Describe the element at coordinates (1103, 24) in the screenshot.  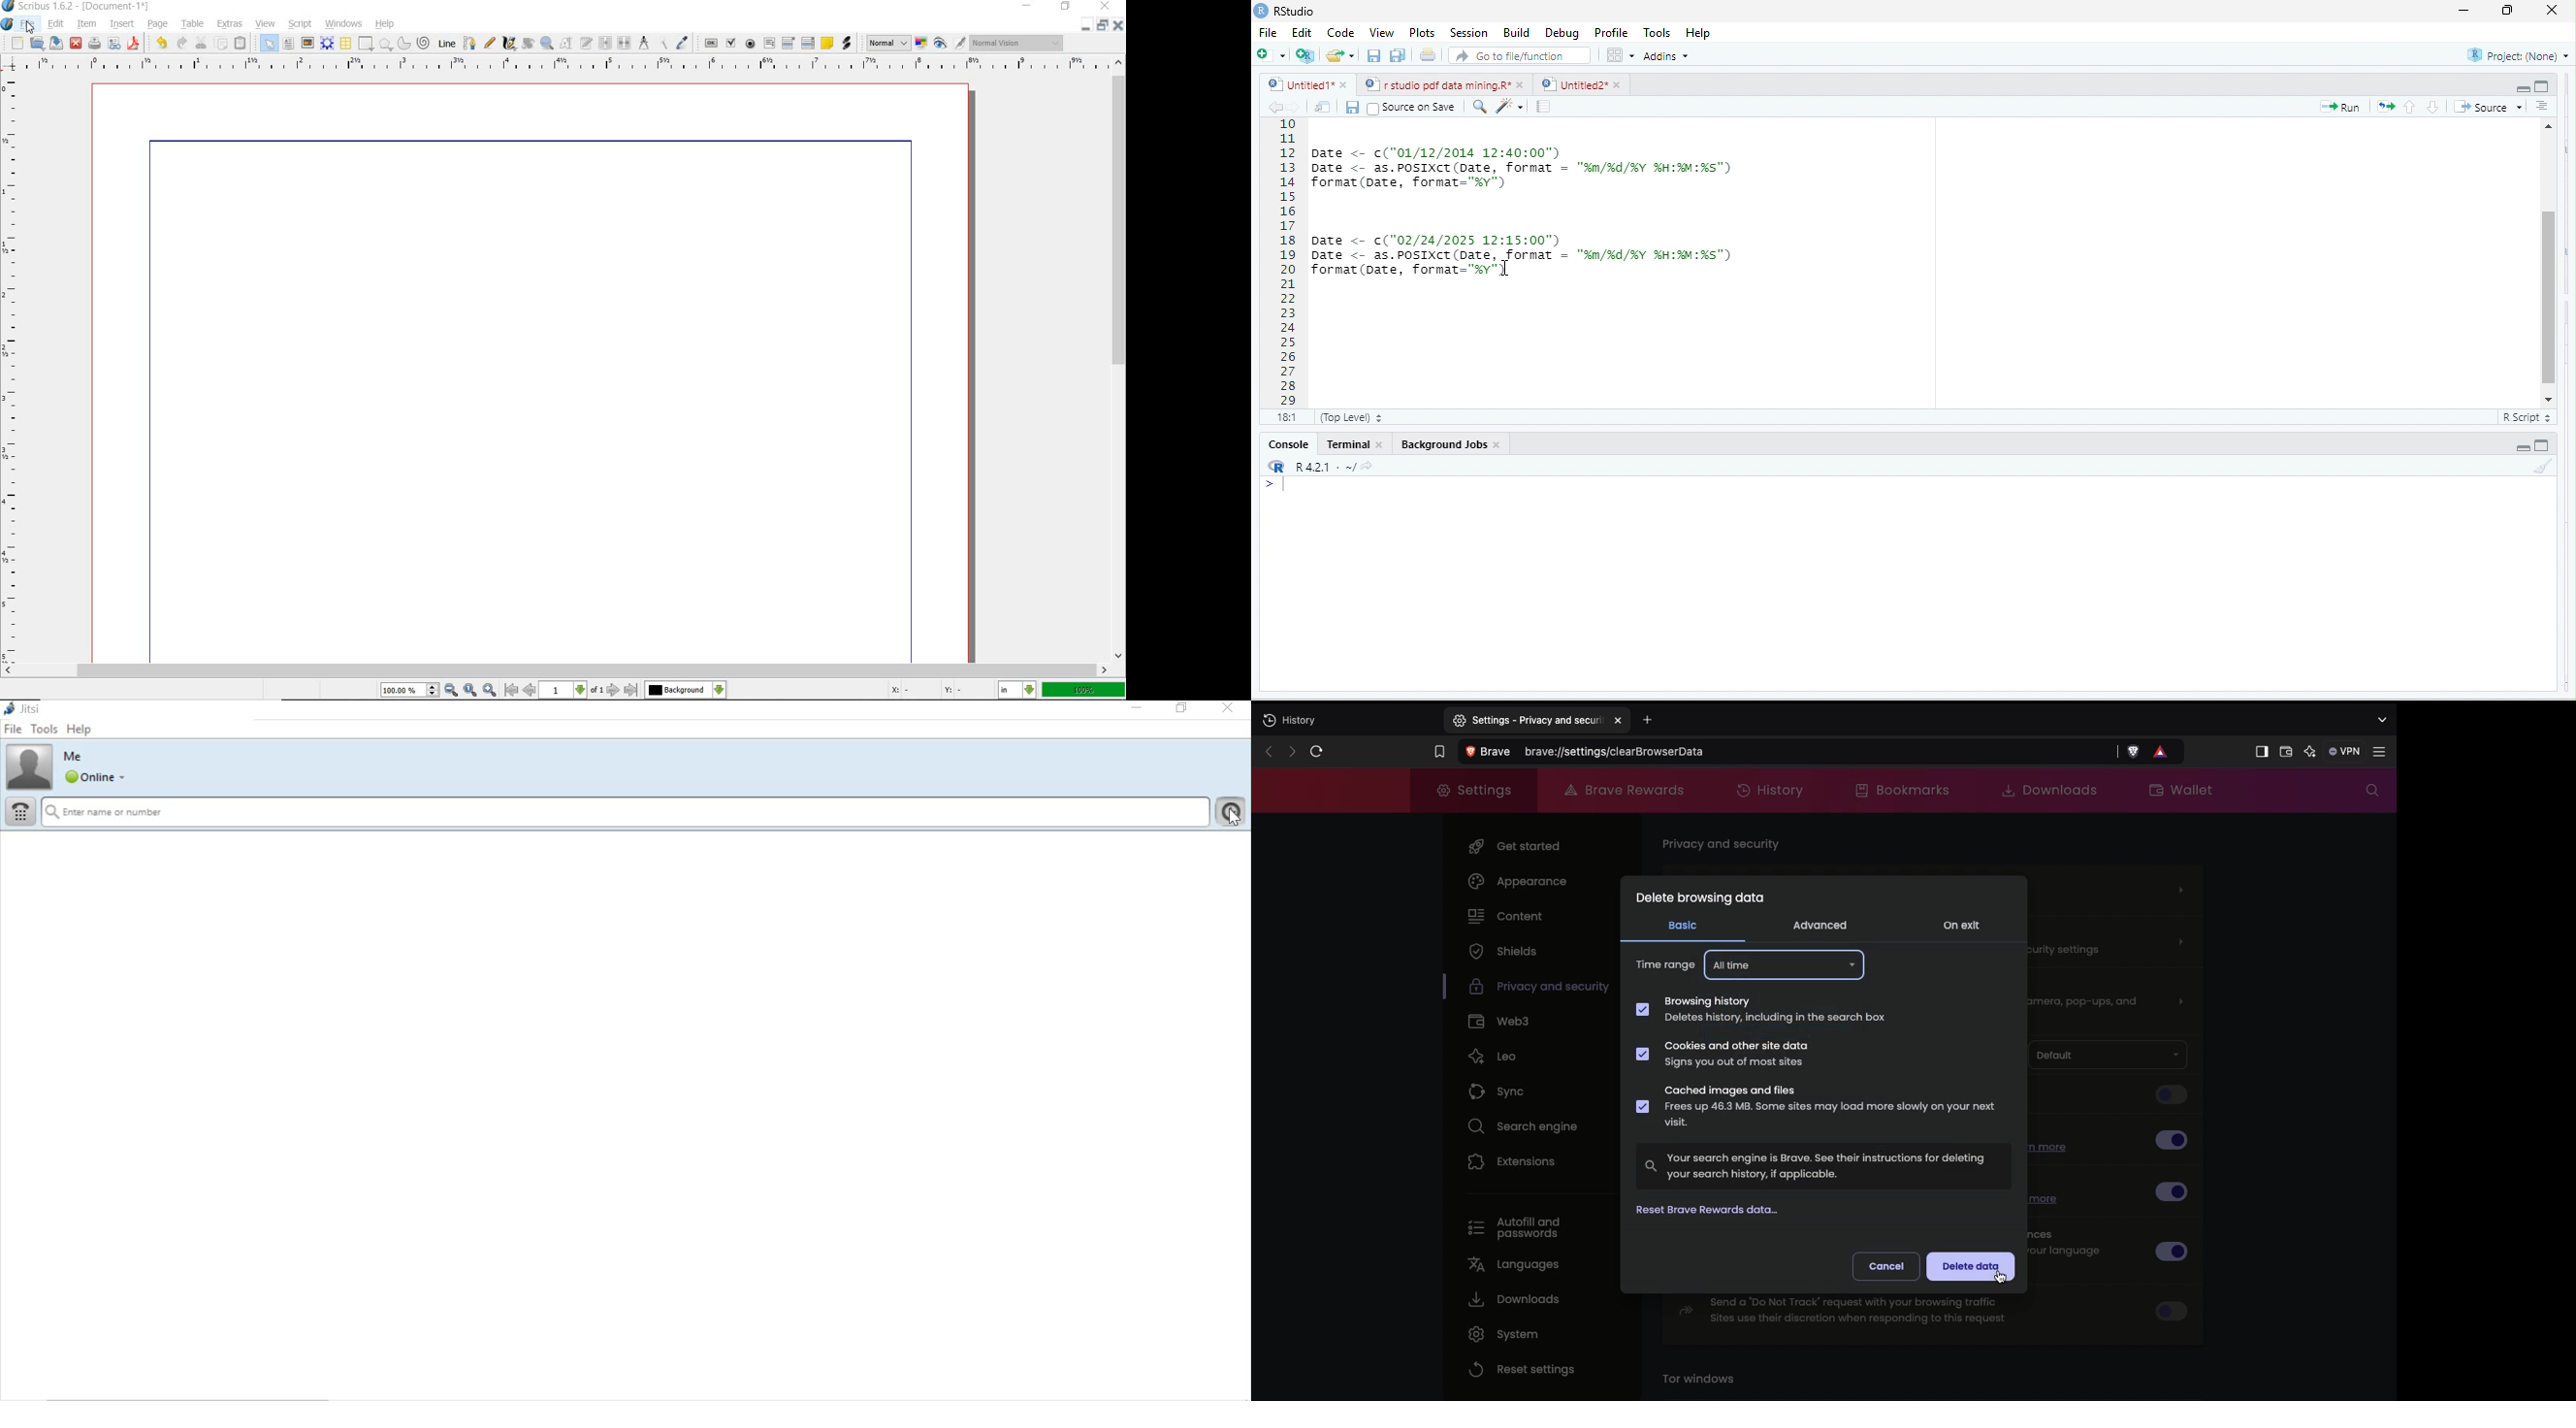
I see `restore` at that location.